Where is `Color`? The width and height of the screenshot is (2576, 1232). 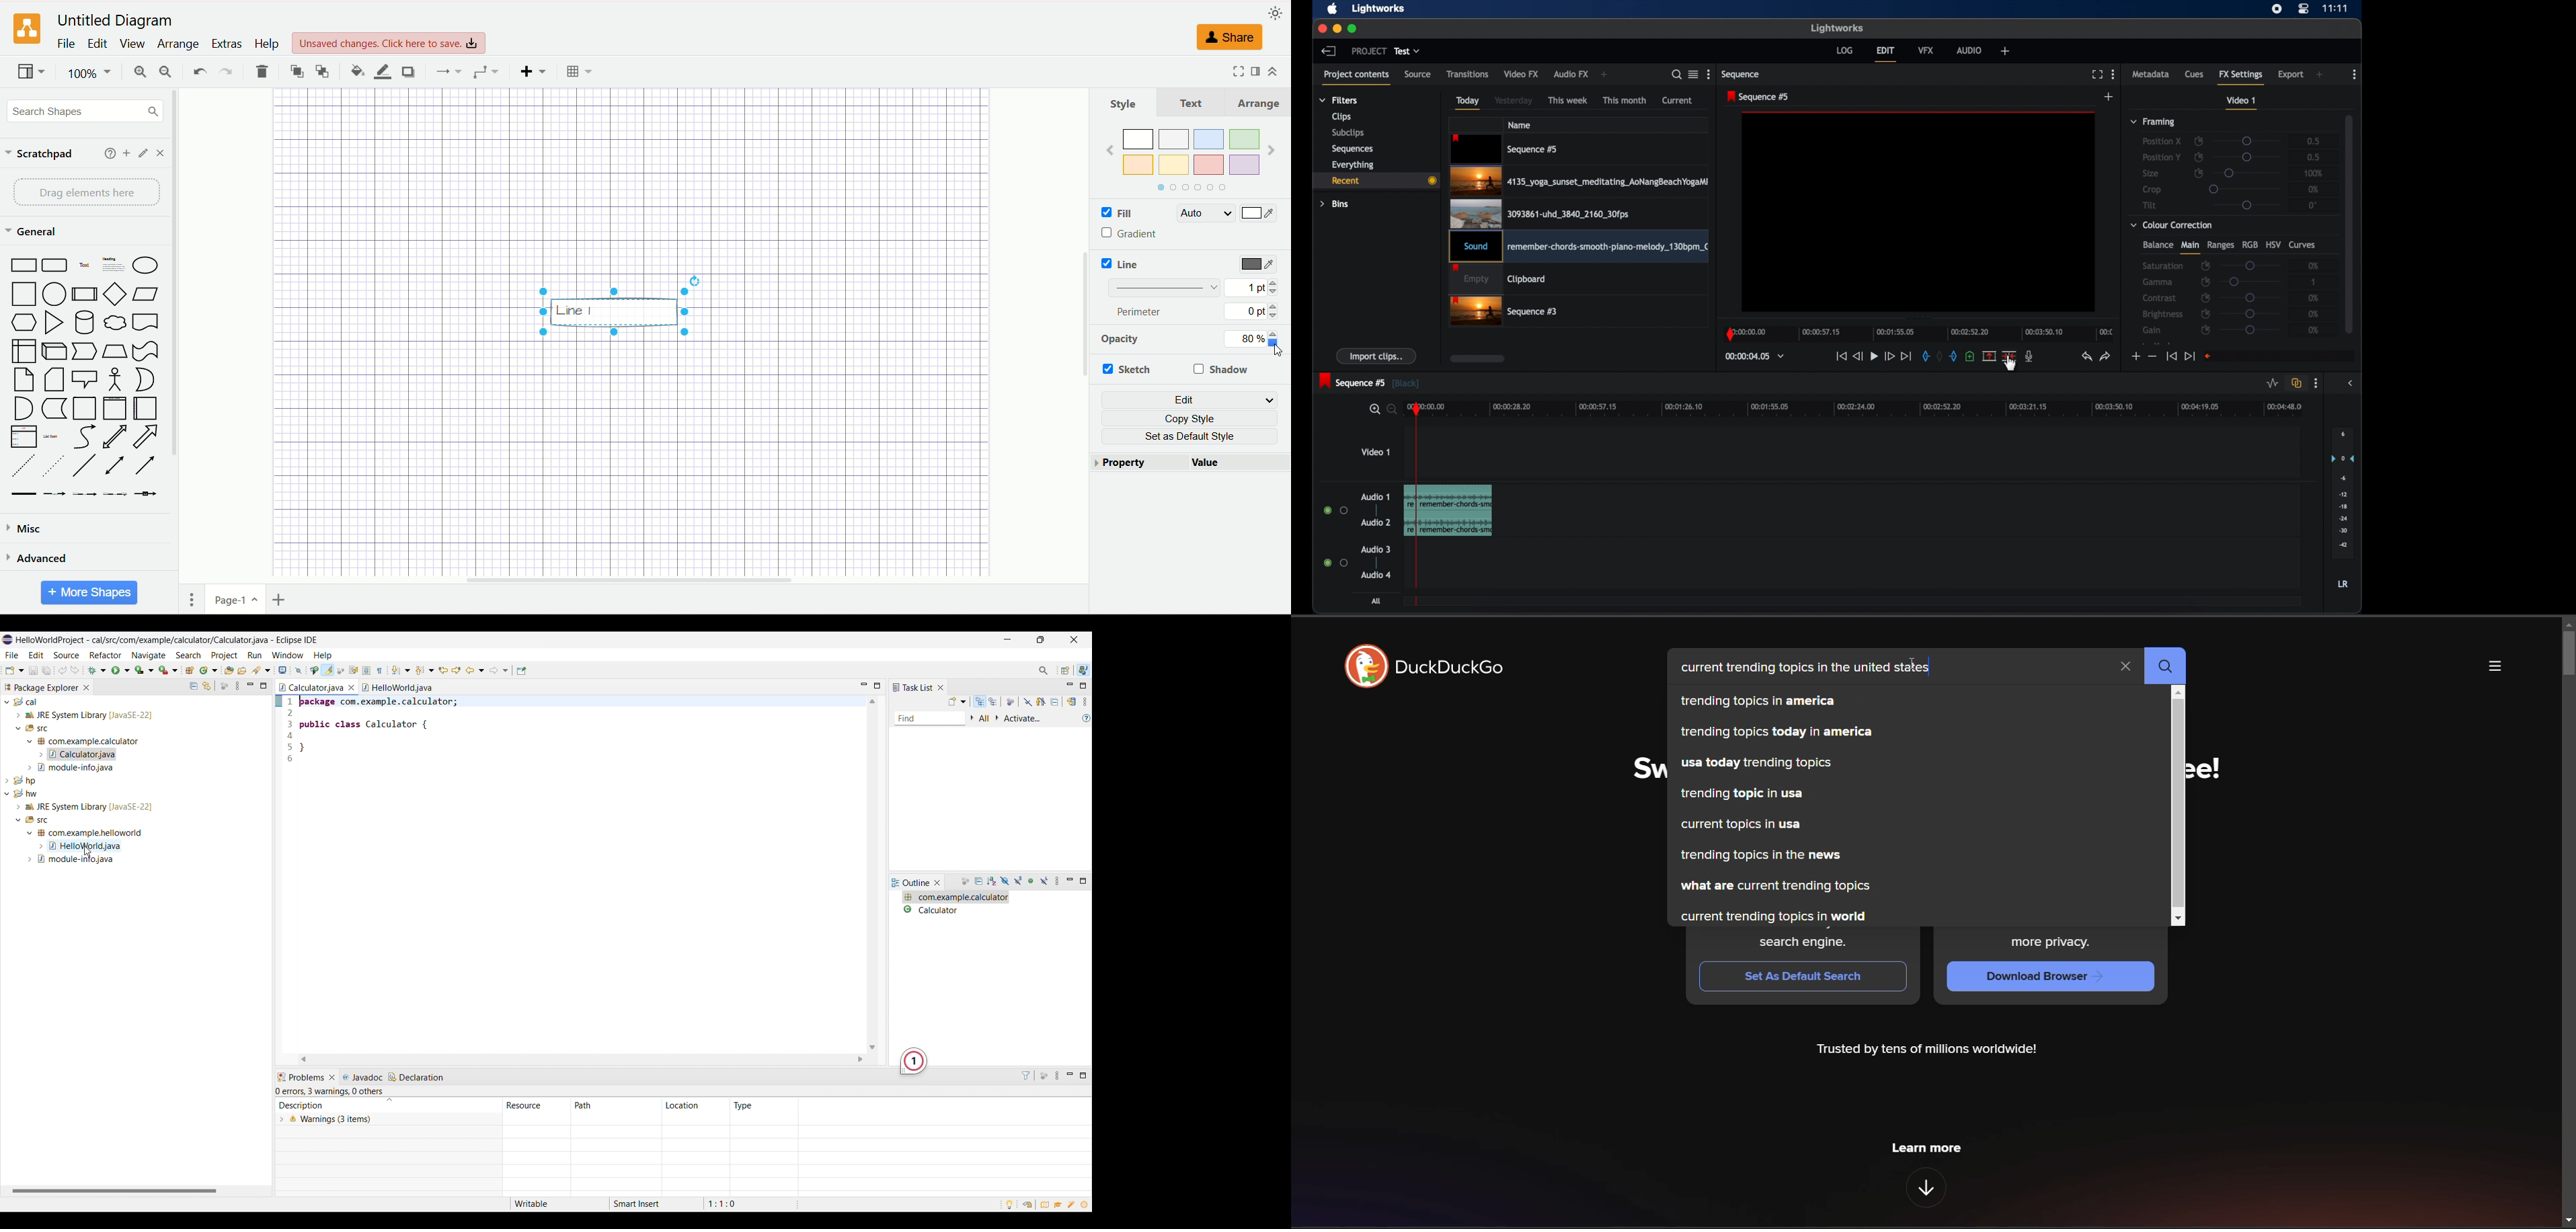
Color is located at coordinates (1261, 216).